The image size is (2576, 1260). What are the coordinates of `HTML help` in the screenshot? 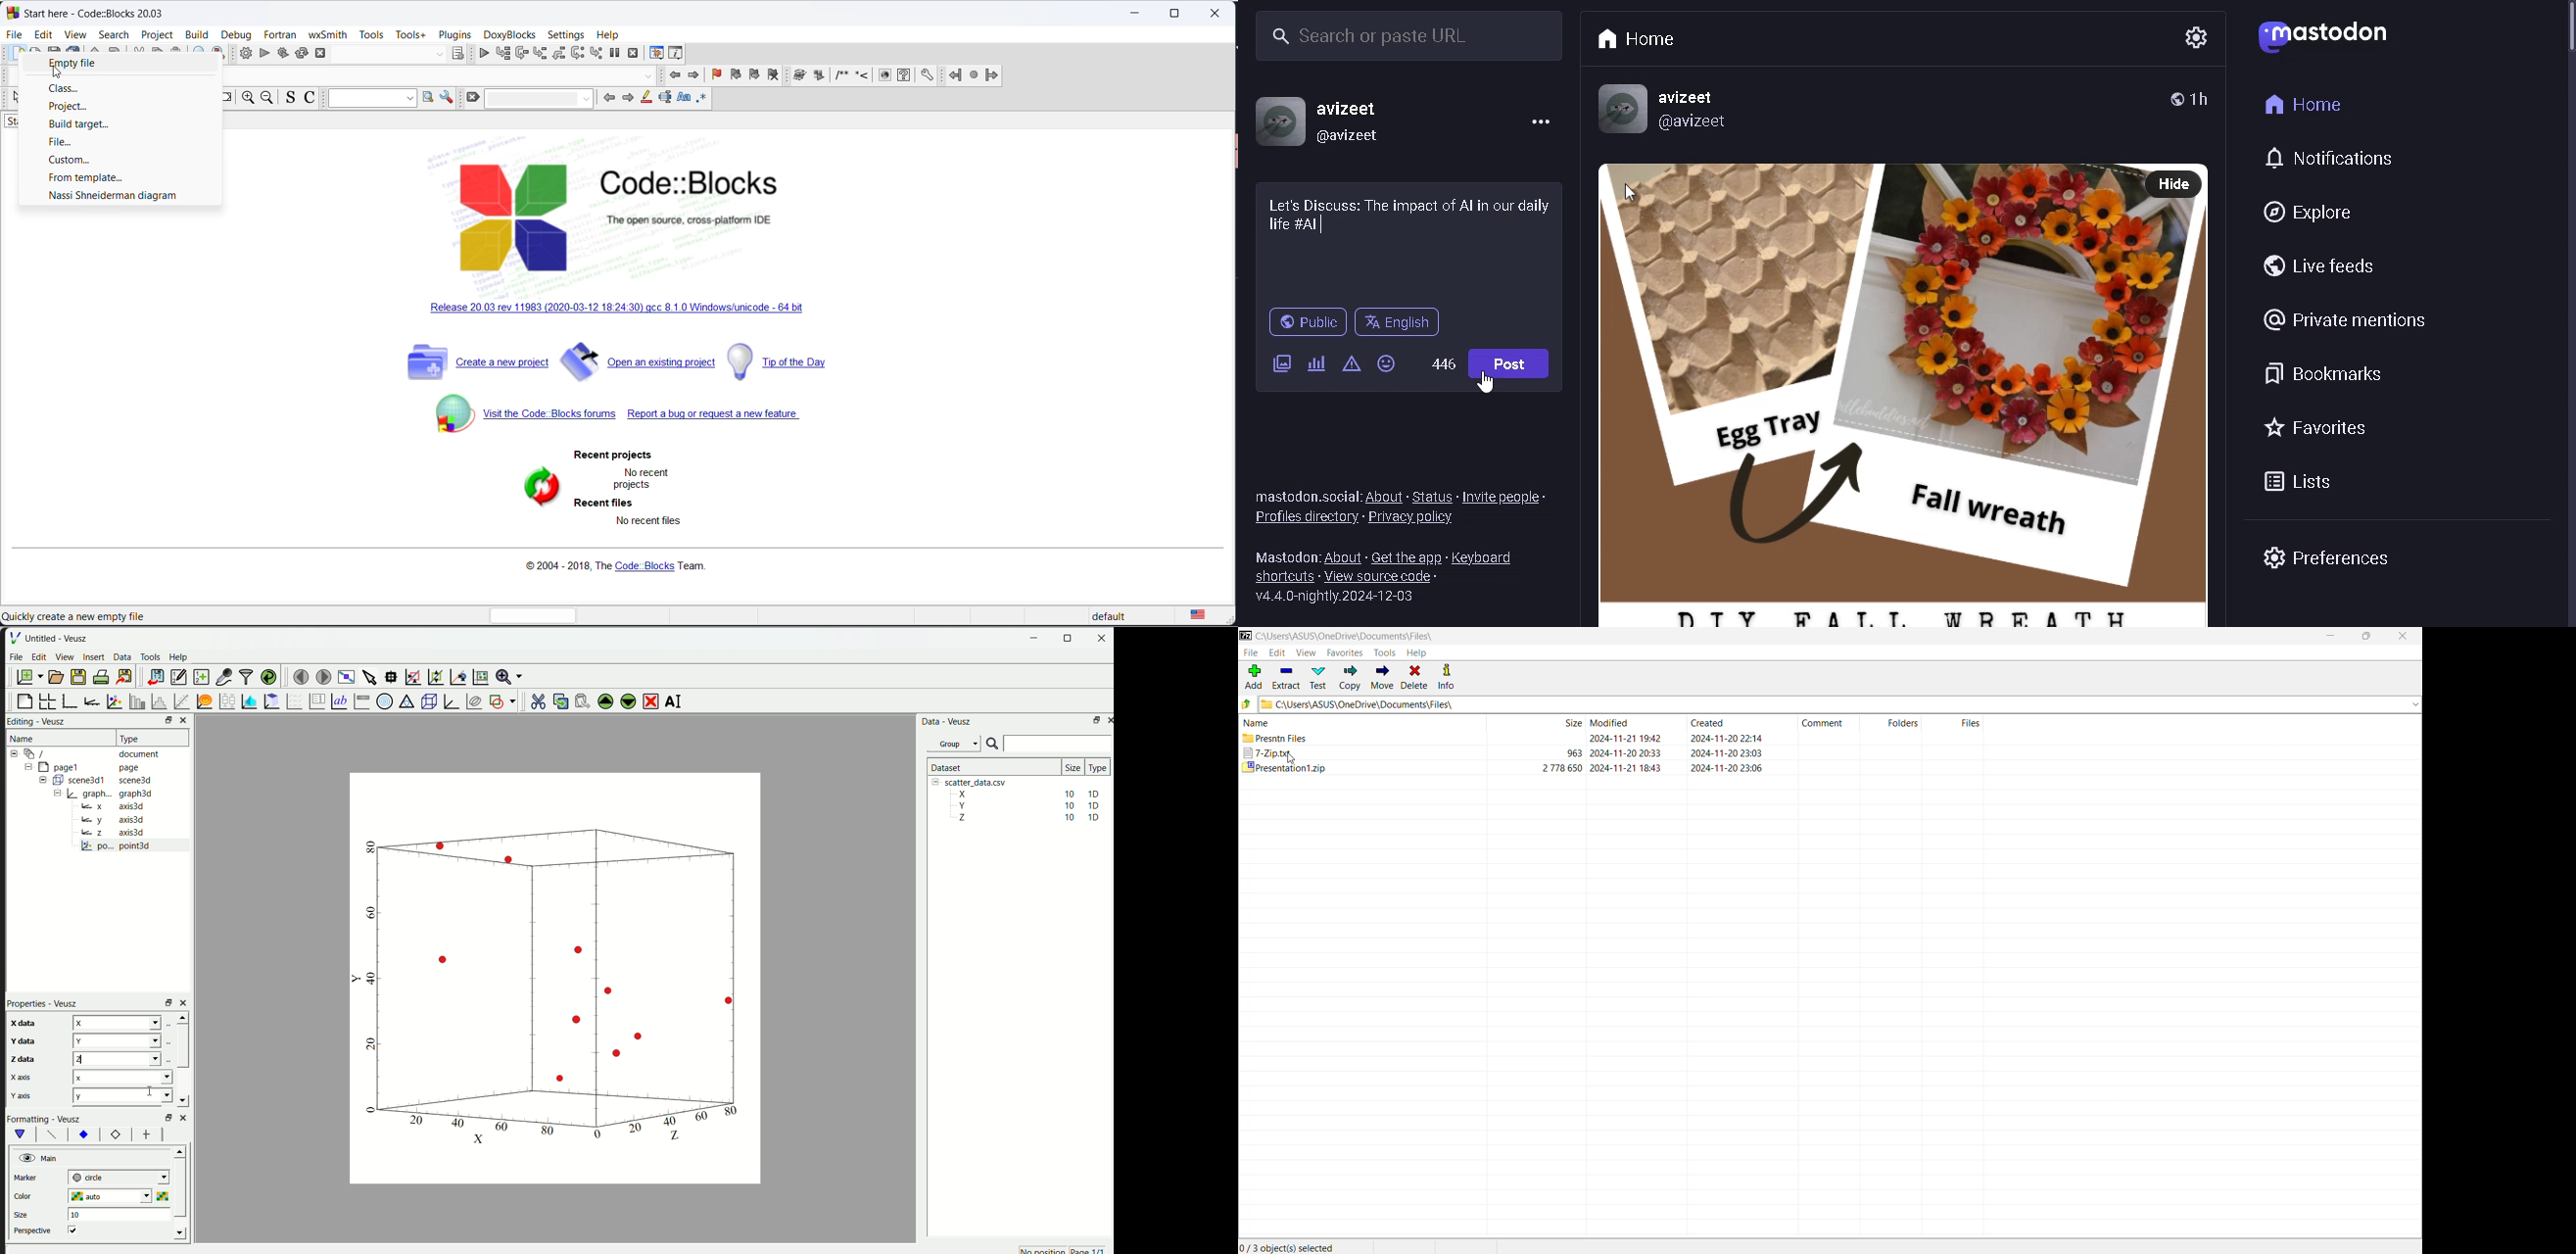 It's located at (905, 77).